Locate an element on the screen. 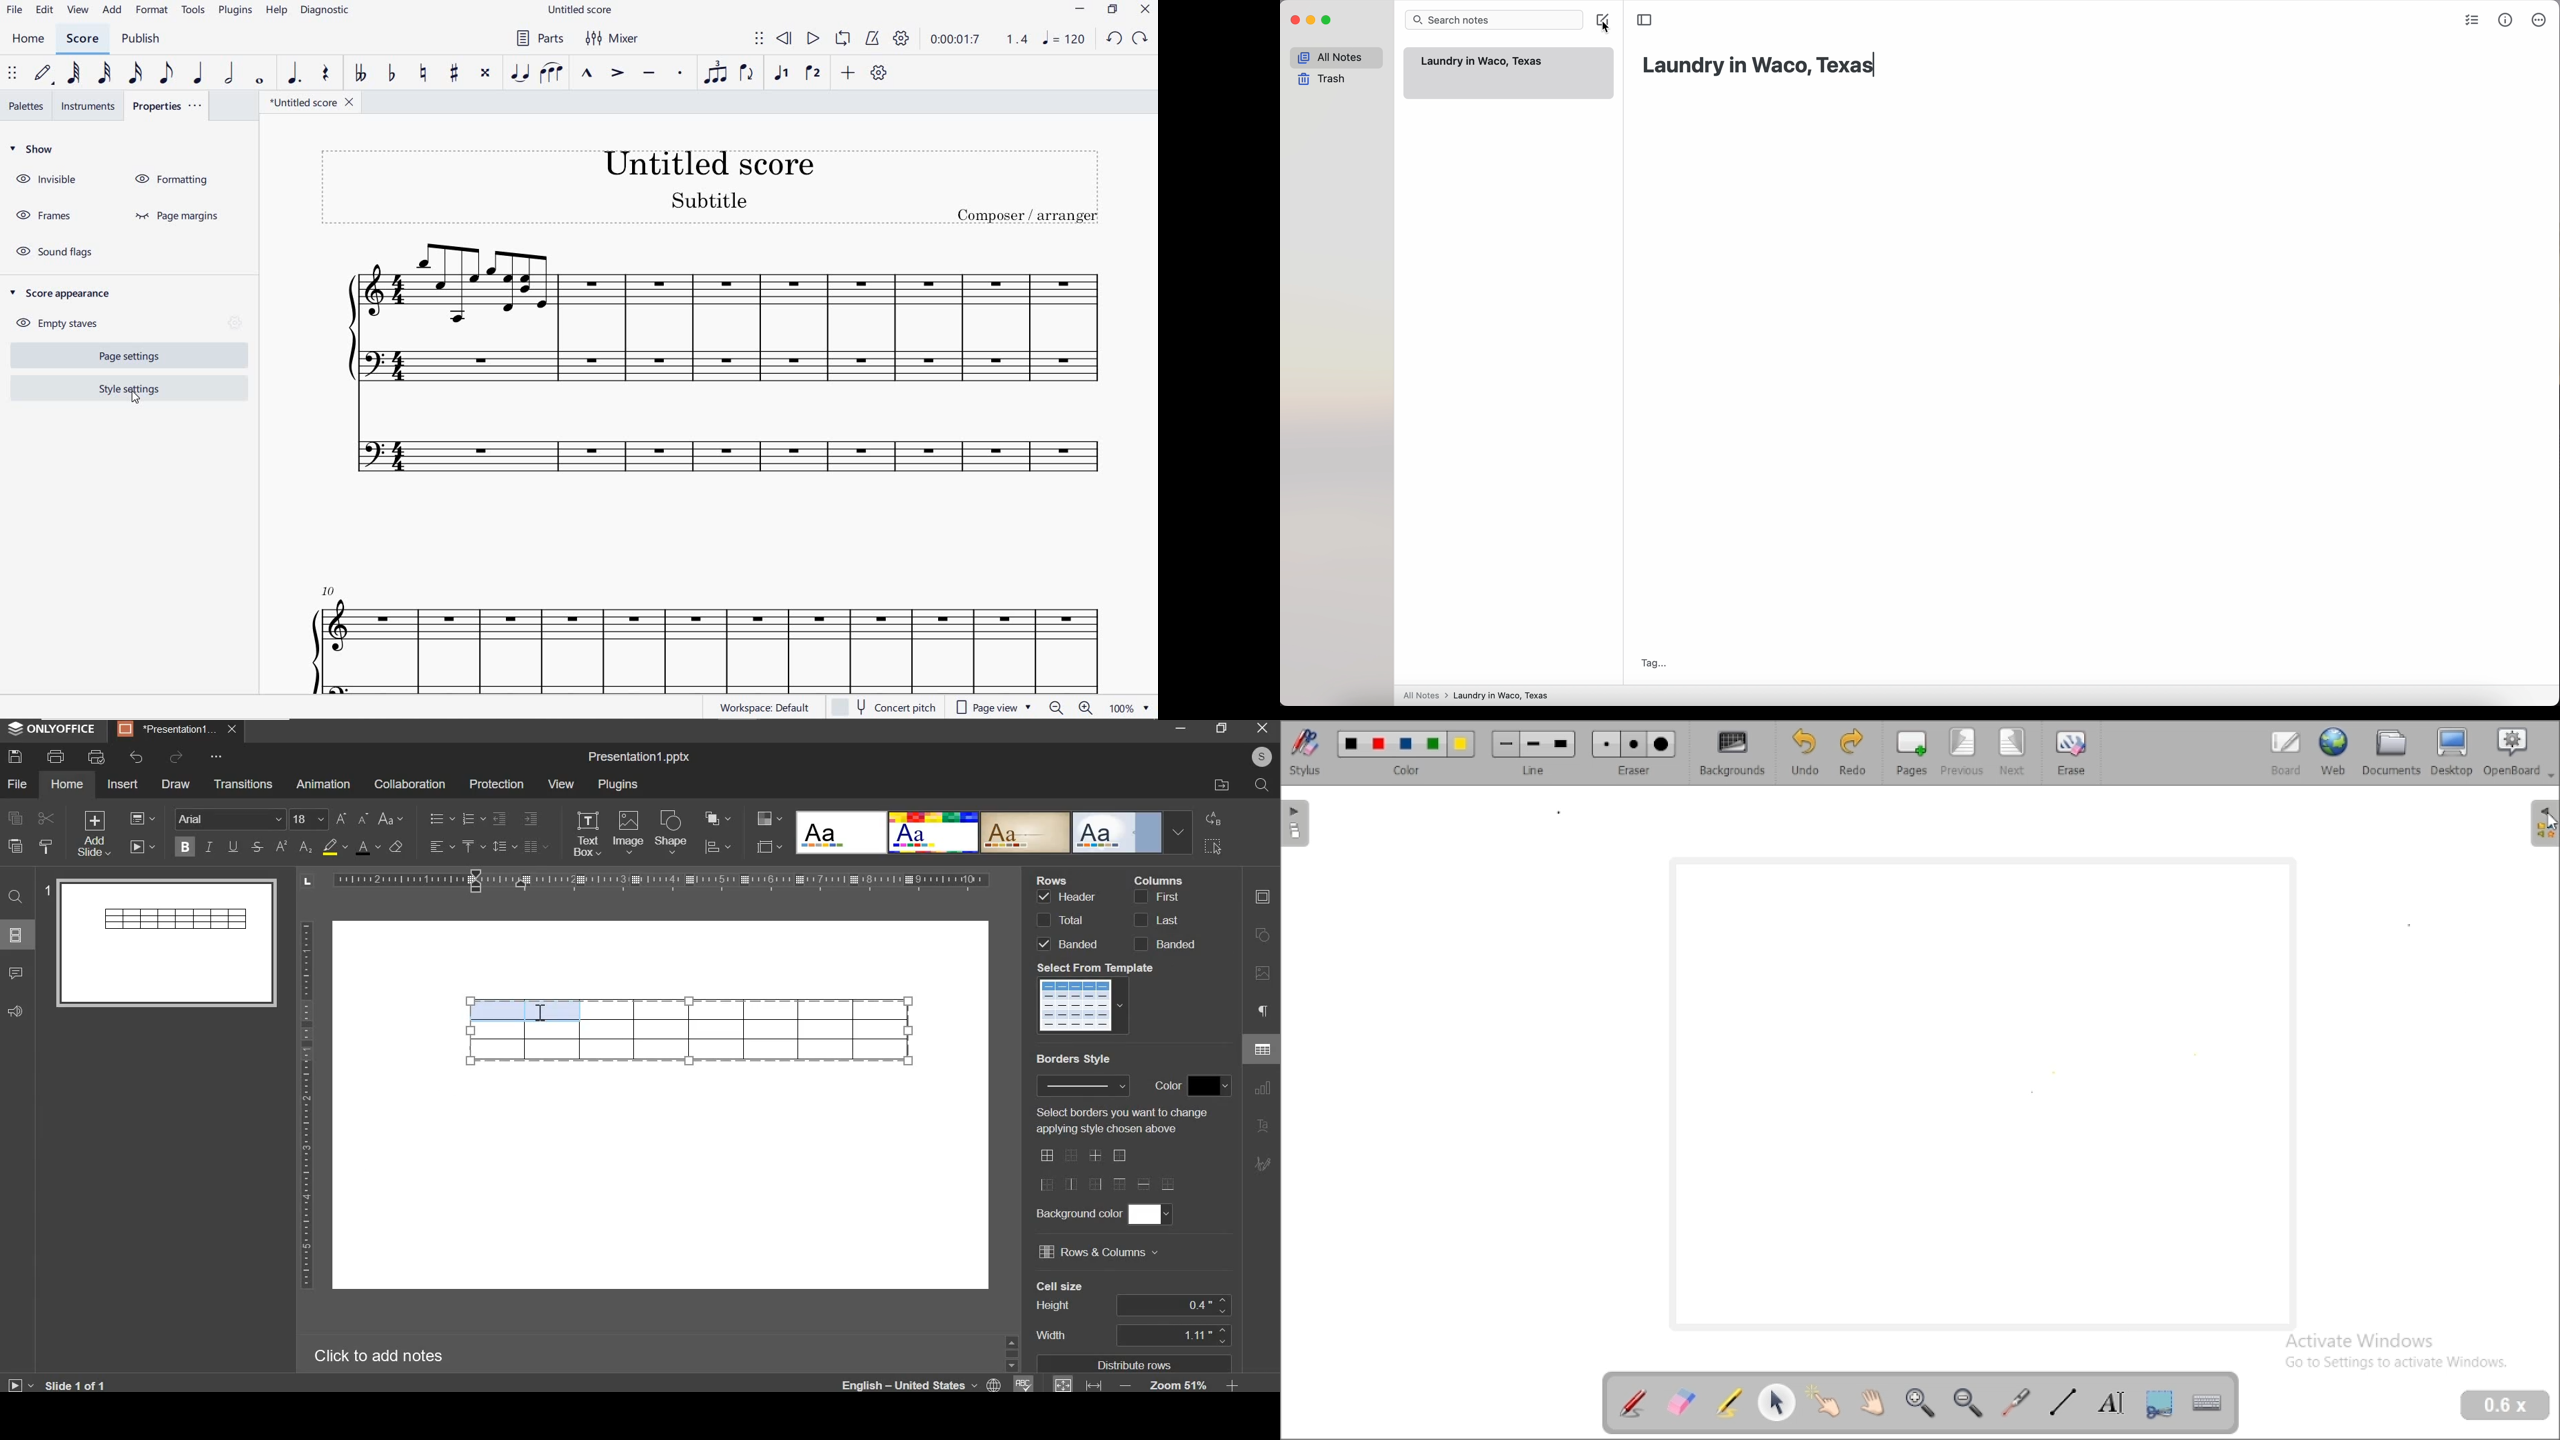  Title is located at coordinates (639, 758).